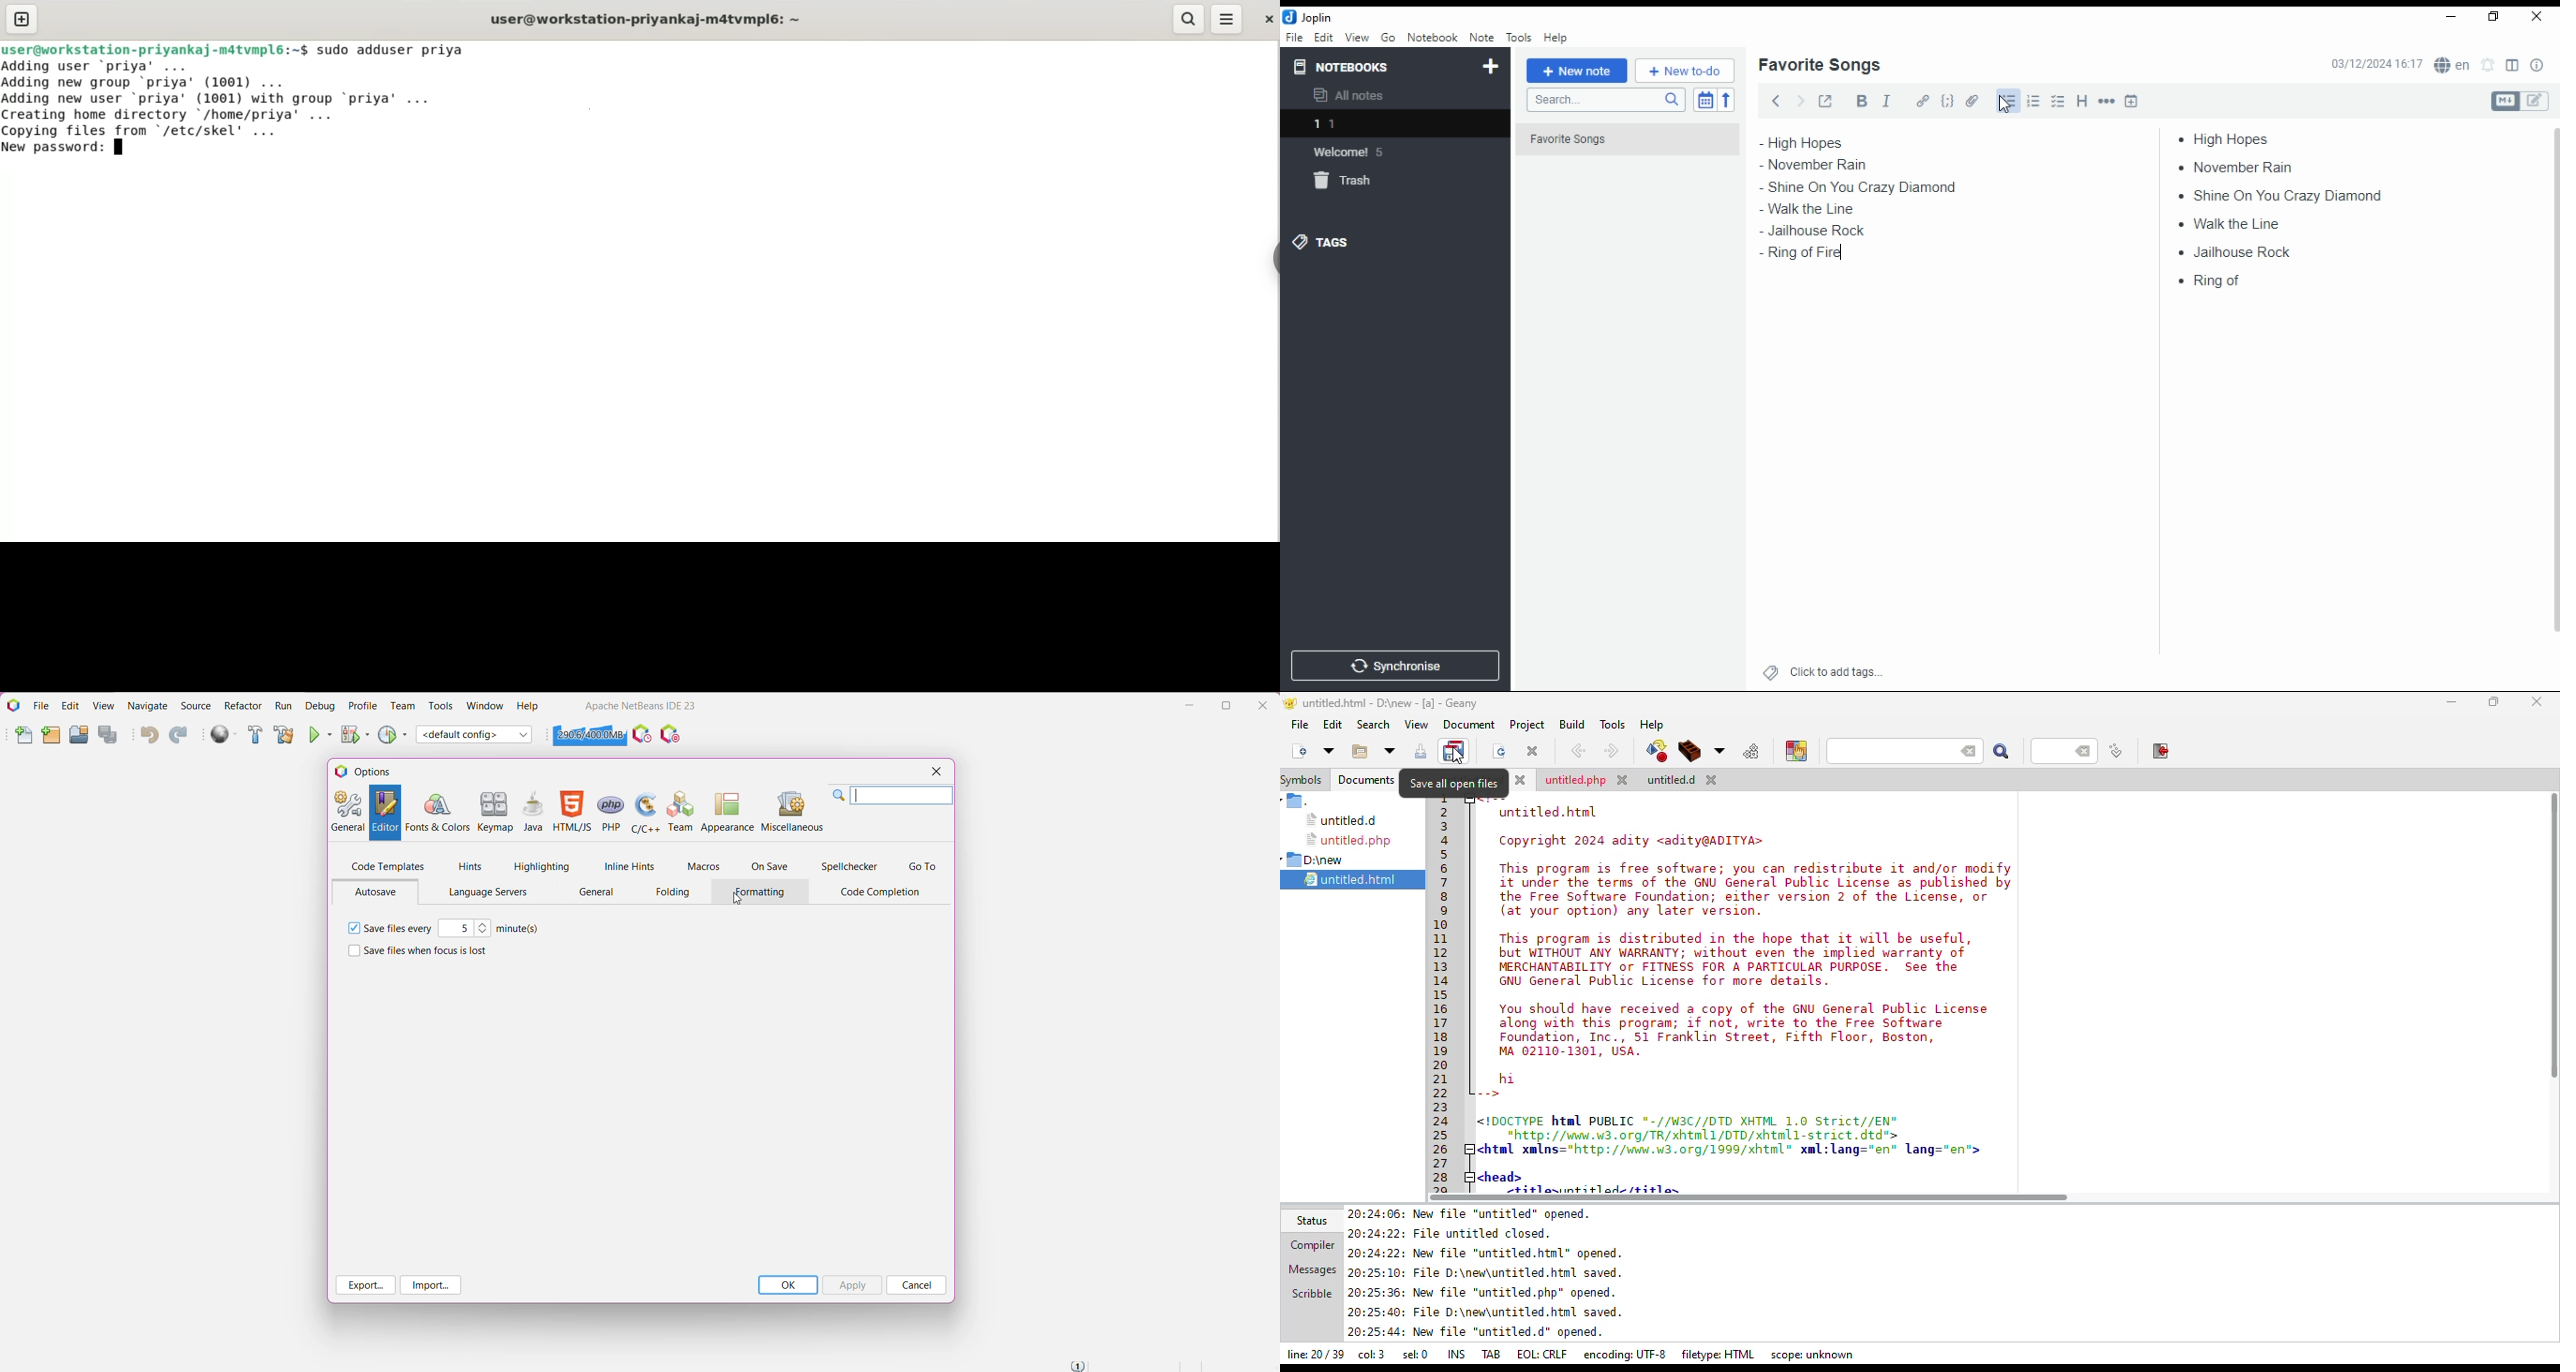  I want to click on high hopes, so click(1827, 143).